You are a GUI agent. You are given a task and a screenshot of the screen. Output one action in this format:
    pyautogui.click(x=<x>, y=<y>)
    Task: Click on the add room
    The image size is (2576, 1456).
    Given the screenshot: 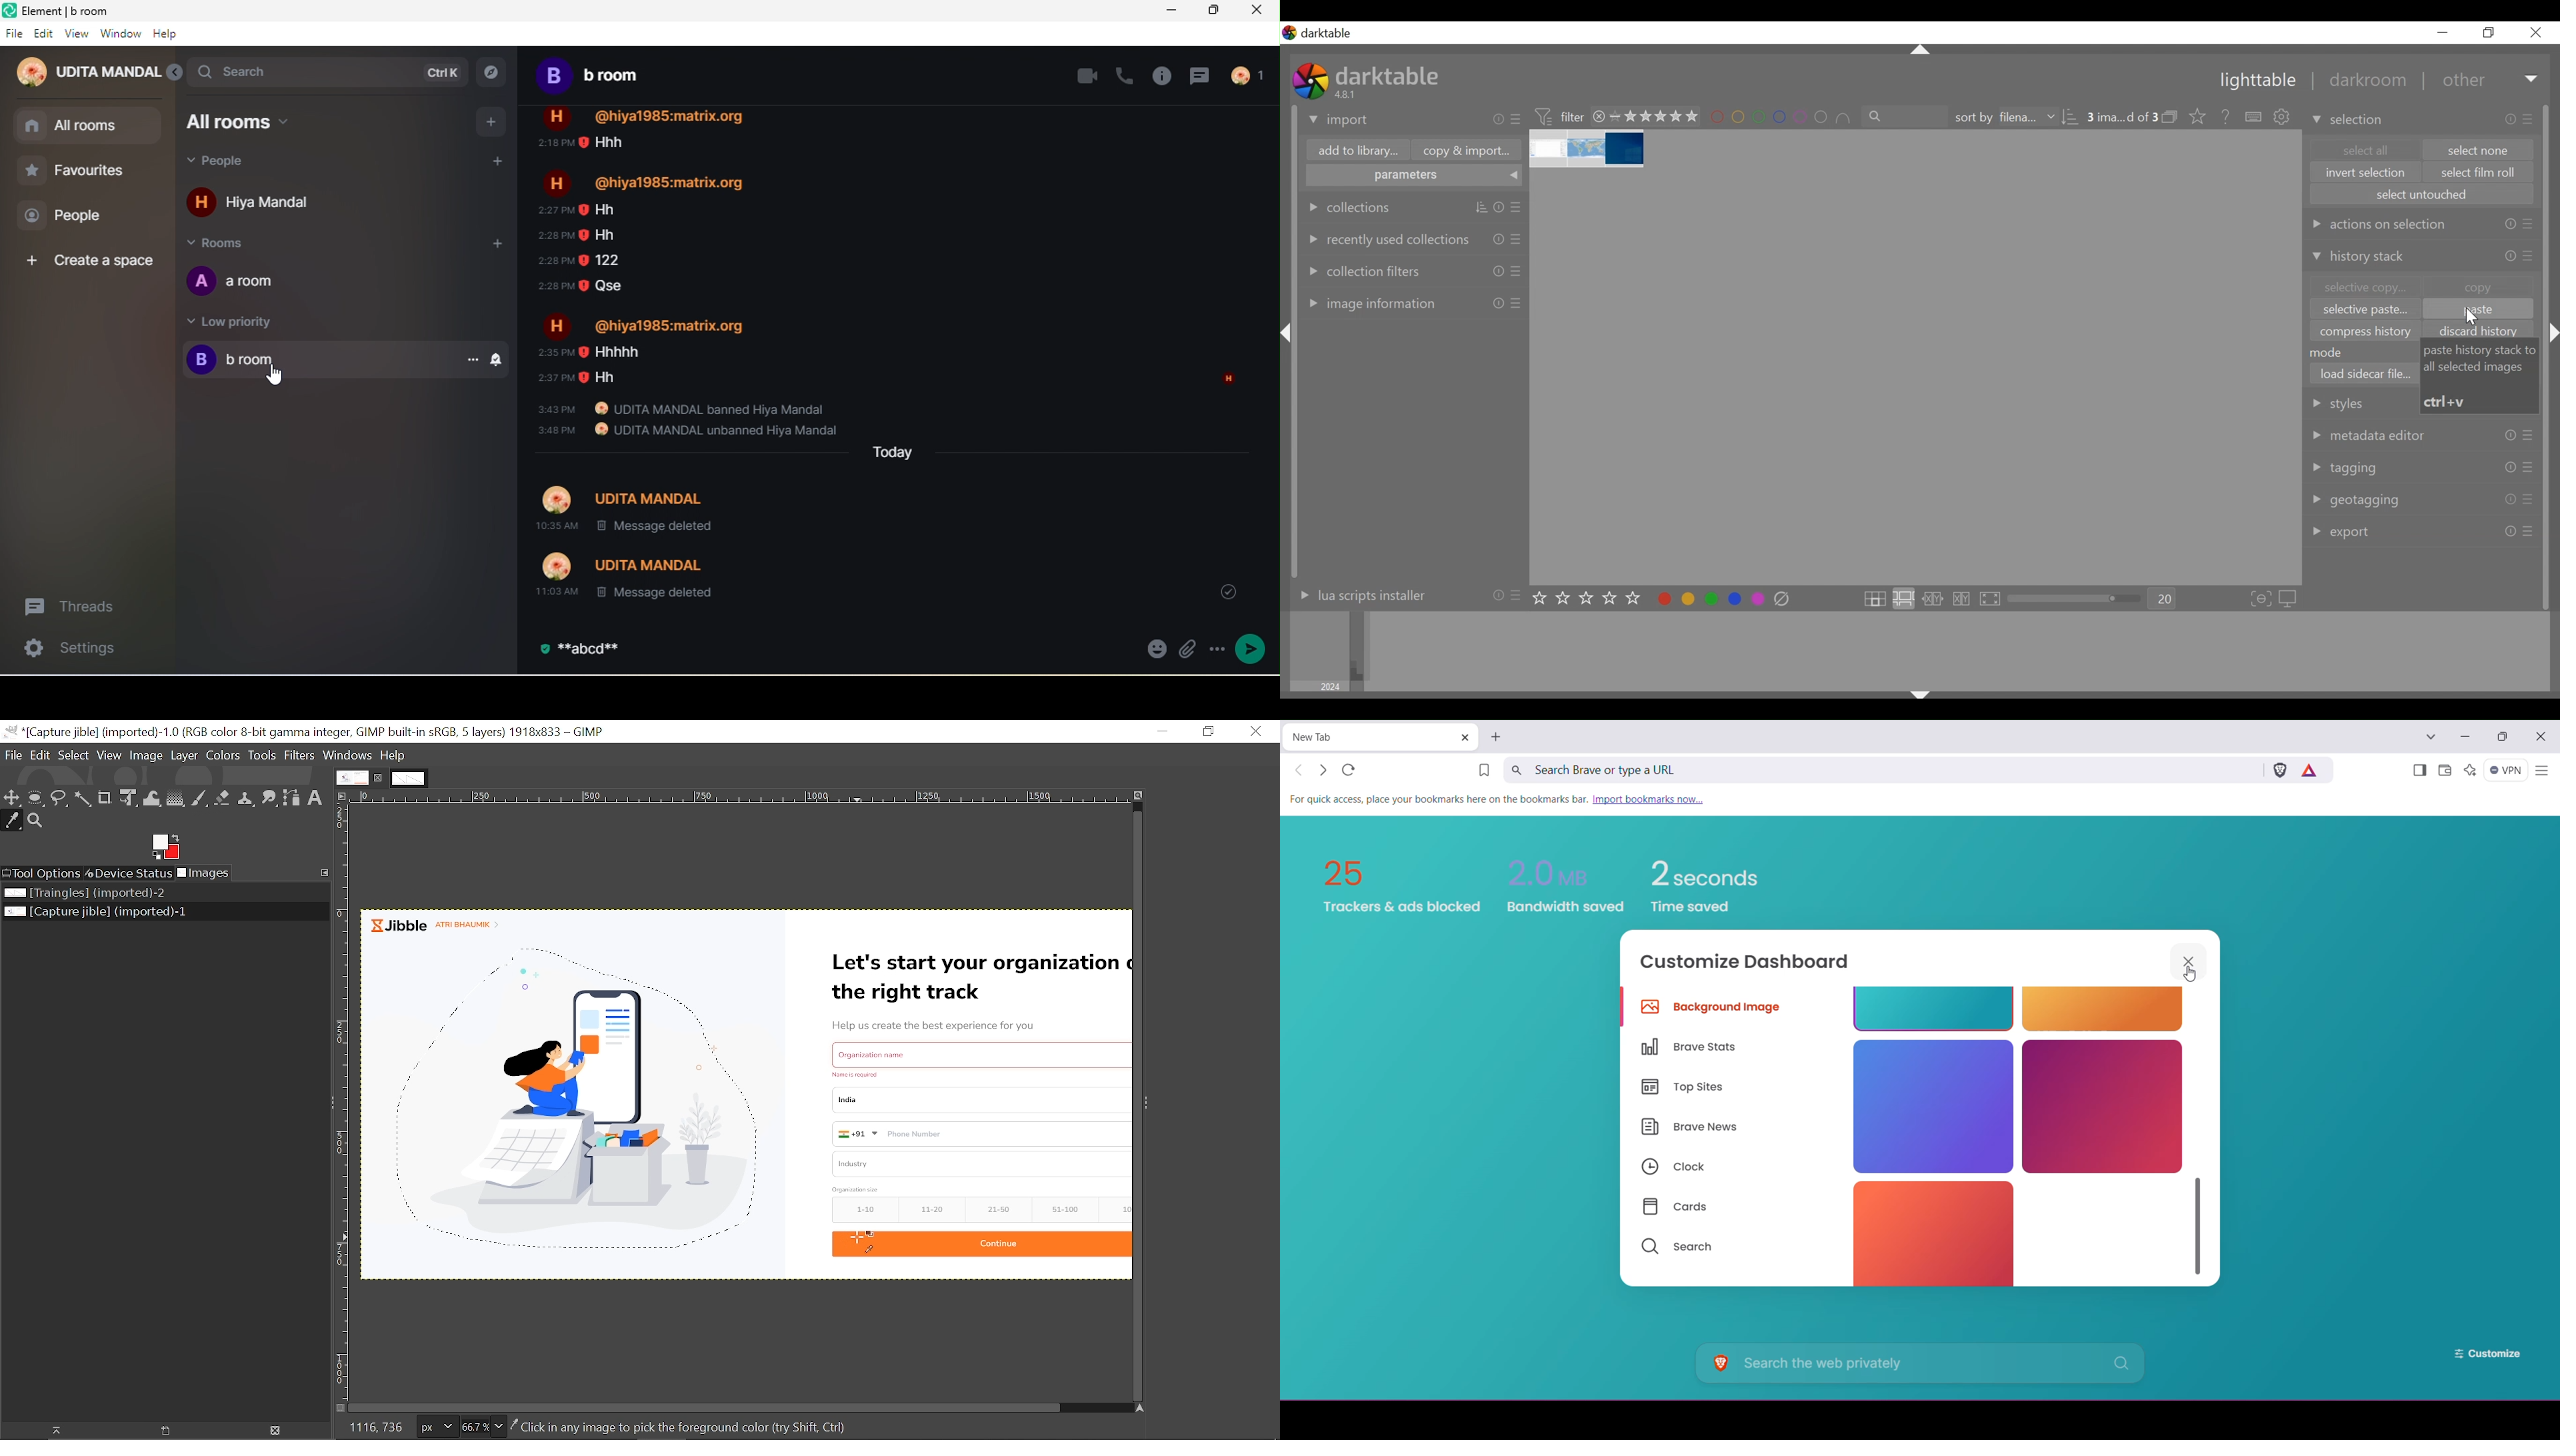 What is the action you would take?
    pyautogui.click(x=502, y=249)
    